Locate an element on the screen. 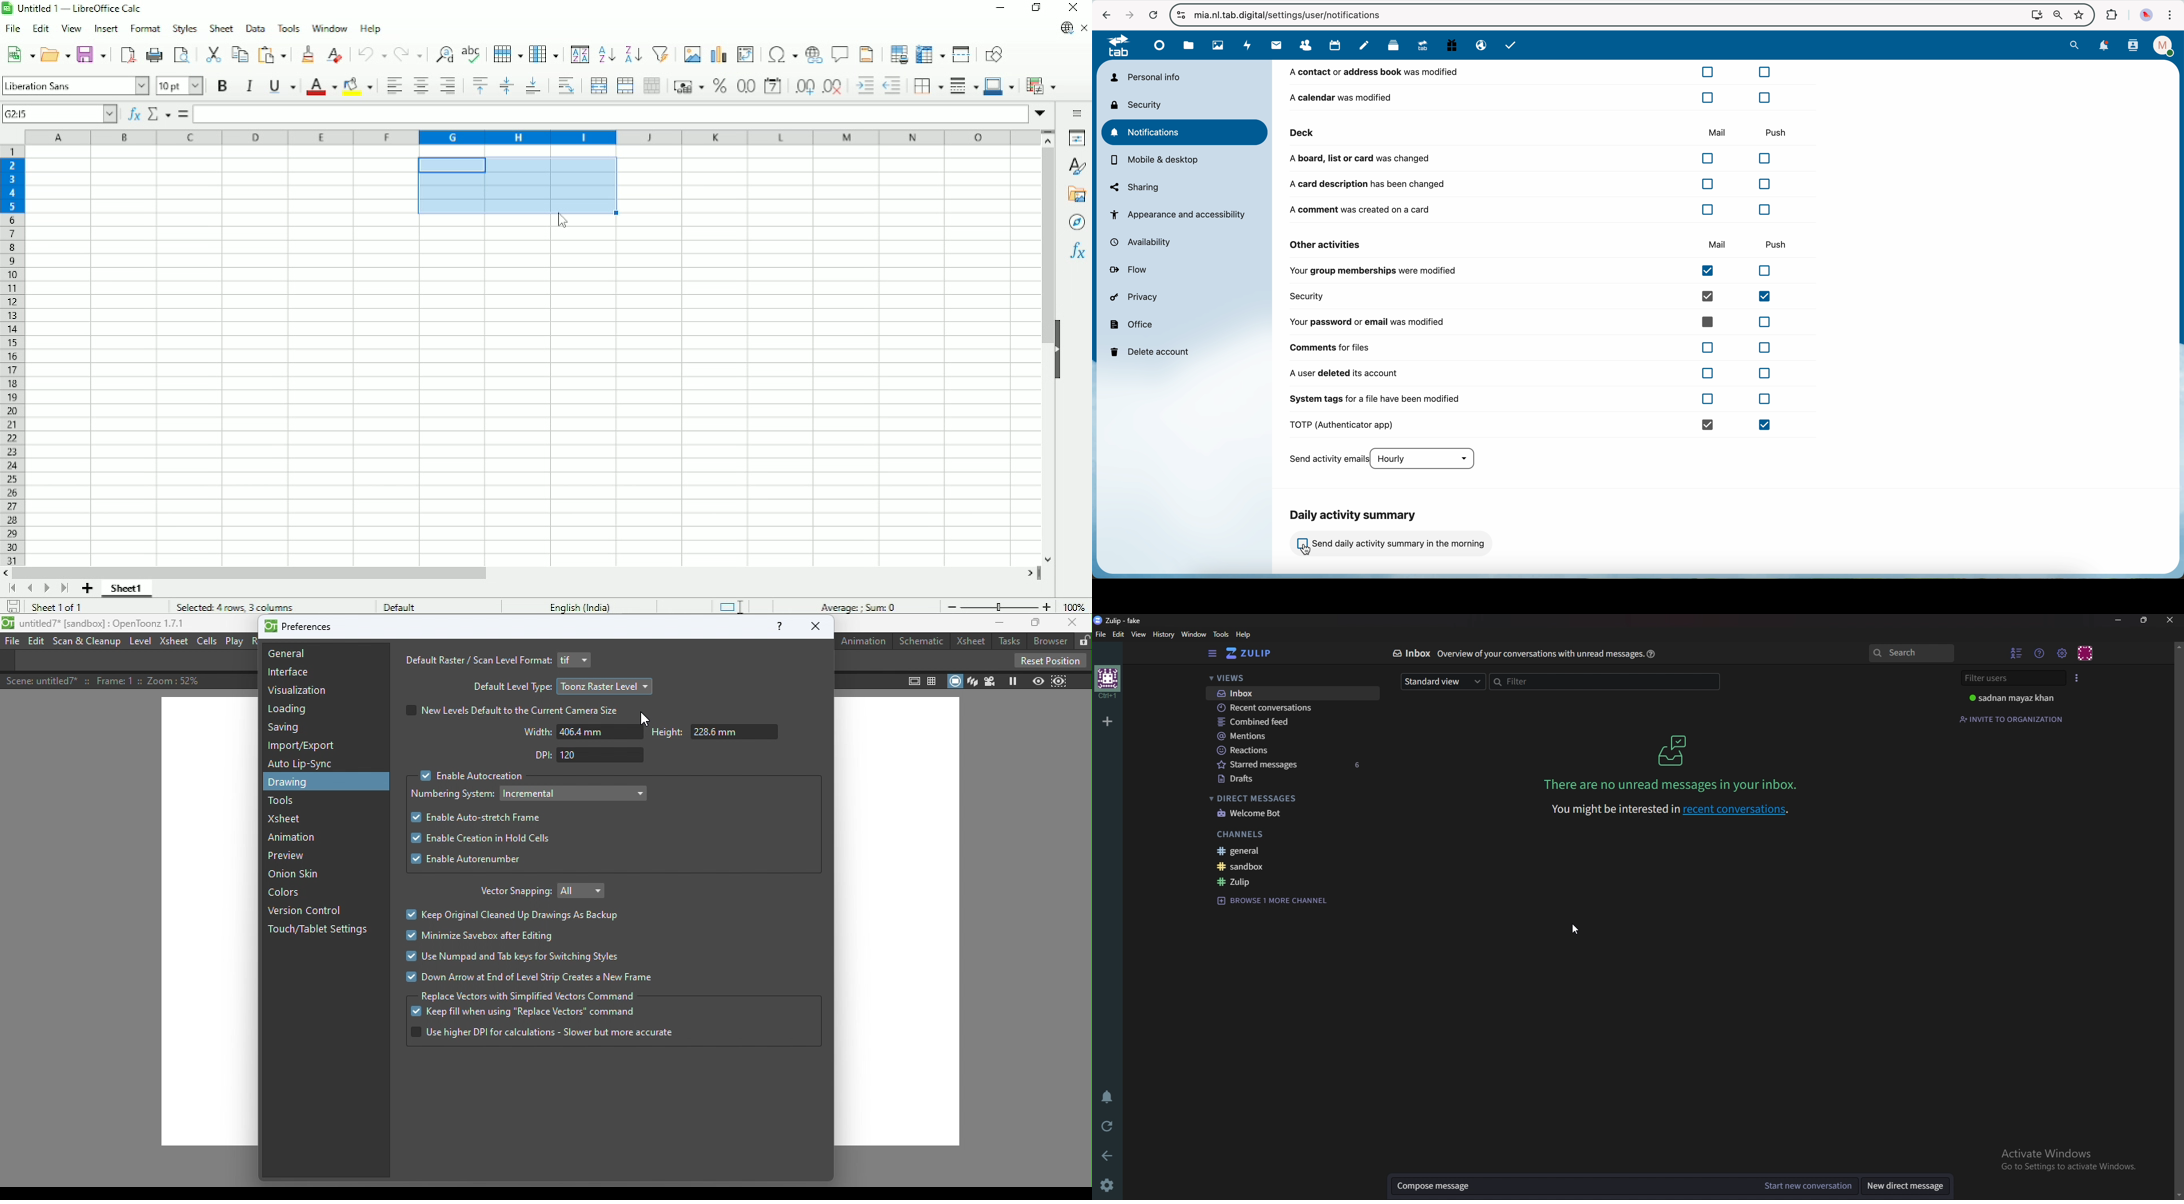 The width and height of the screenshot is (2184, 1204). close is located at coordinates (2169, 620).